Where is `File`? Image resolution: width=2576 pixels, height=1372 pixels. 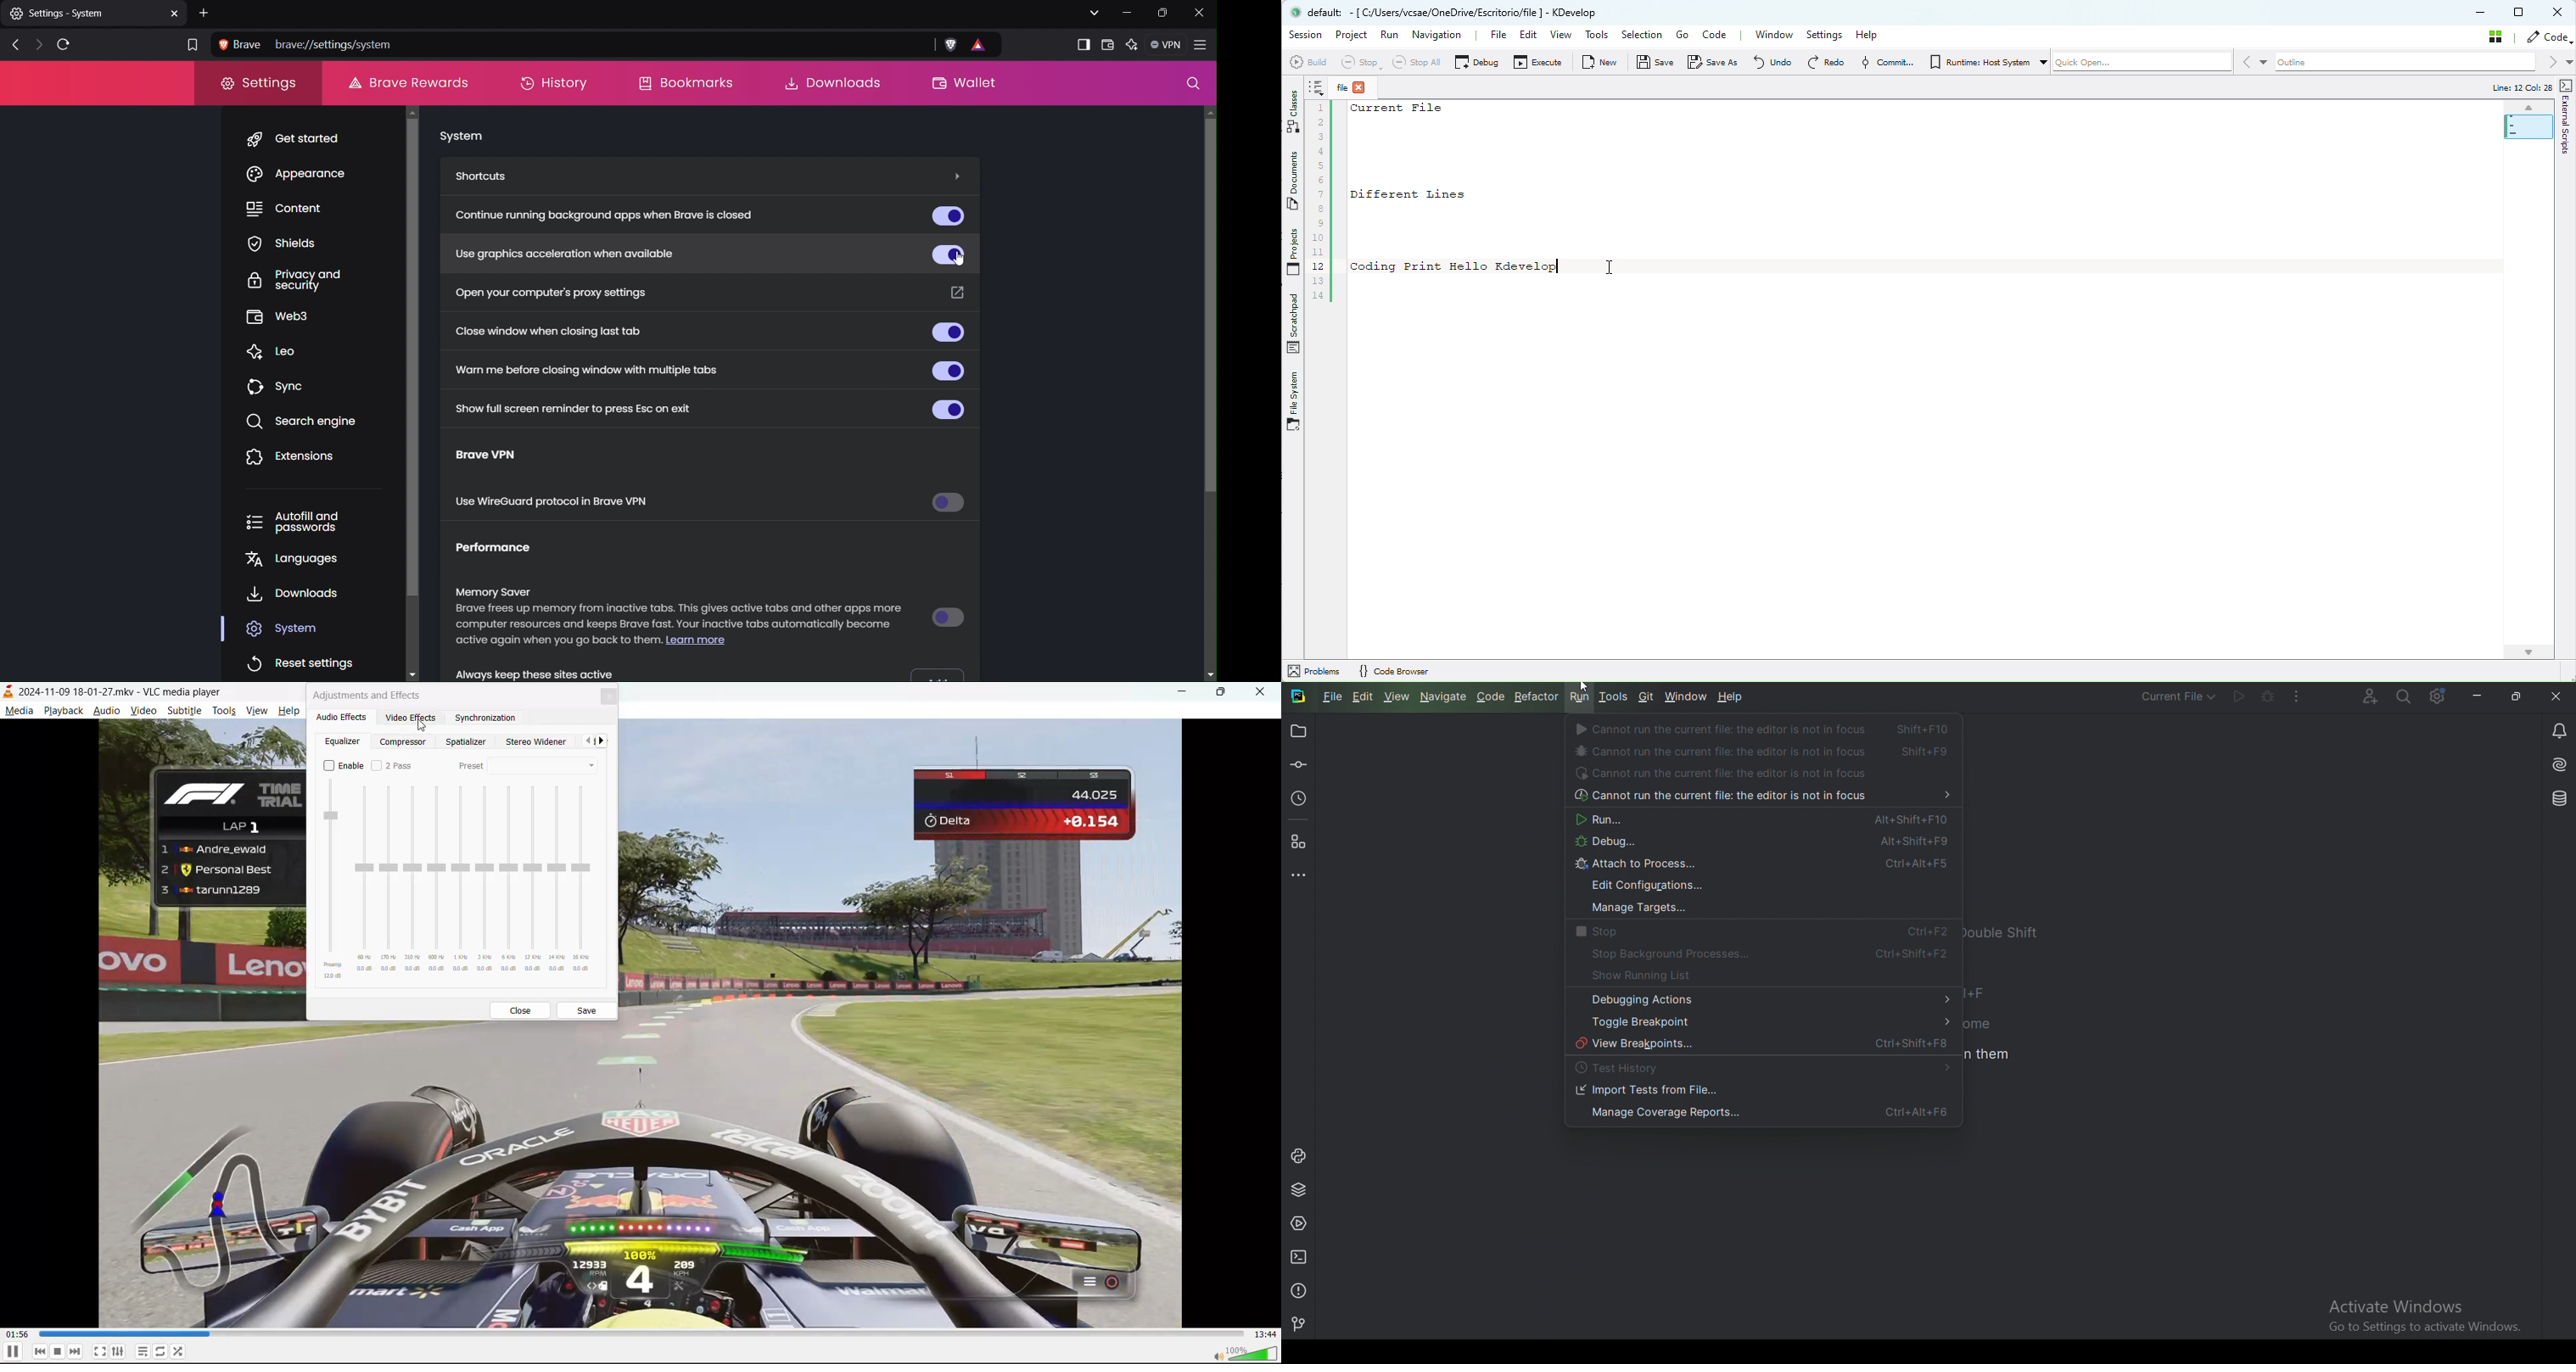
File is located at coordinates (1354, 87).